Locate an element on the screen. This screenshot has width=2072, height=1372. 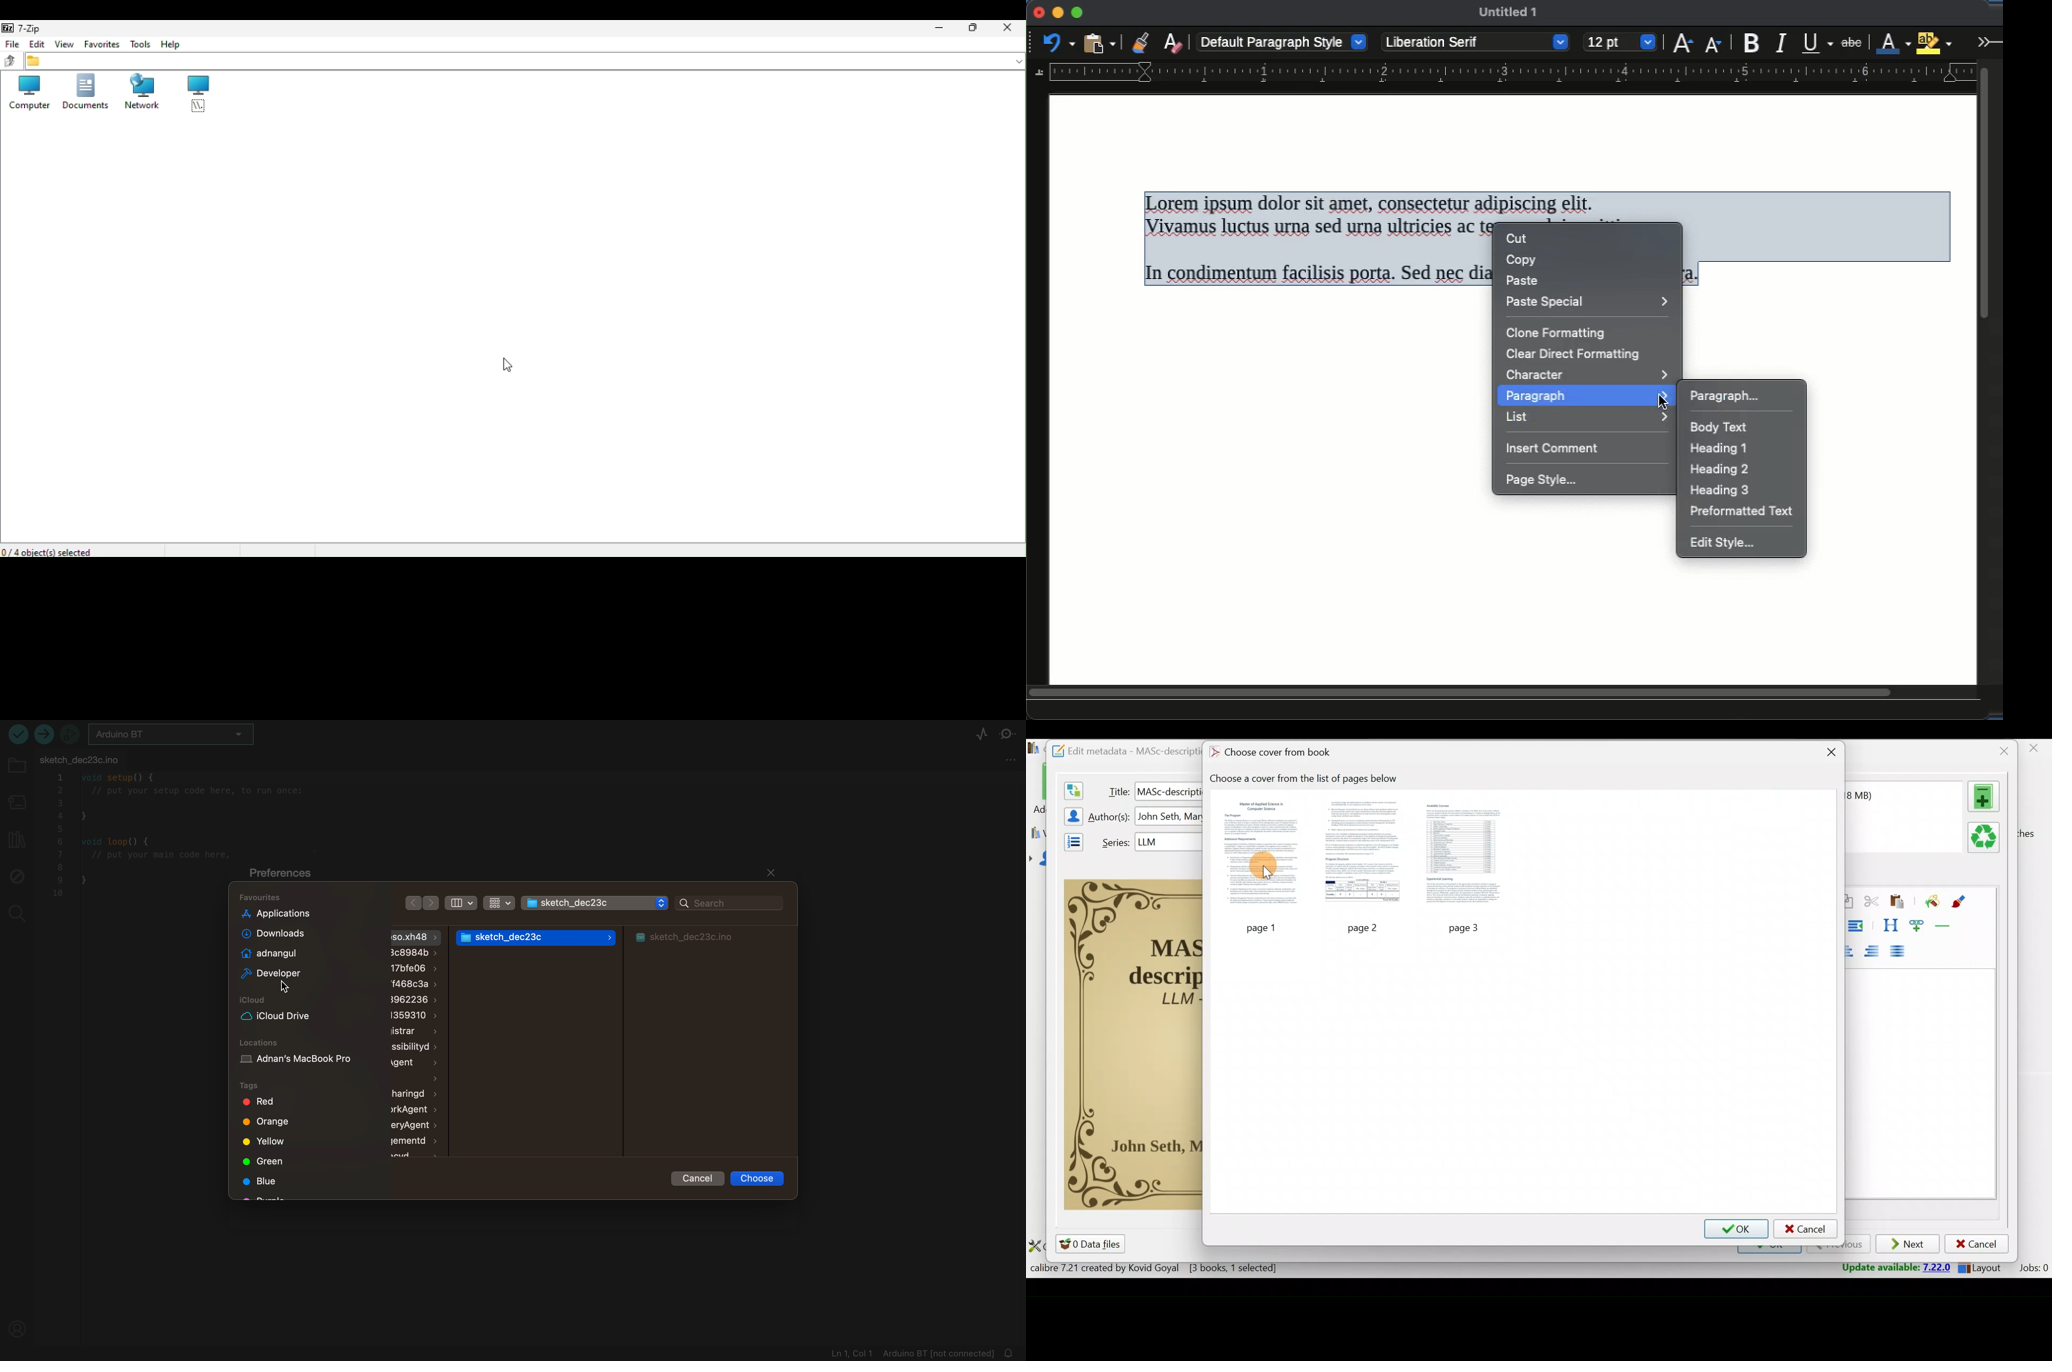
bold is located at coordinates (1754, 42).